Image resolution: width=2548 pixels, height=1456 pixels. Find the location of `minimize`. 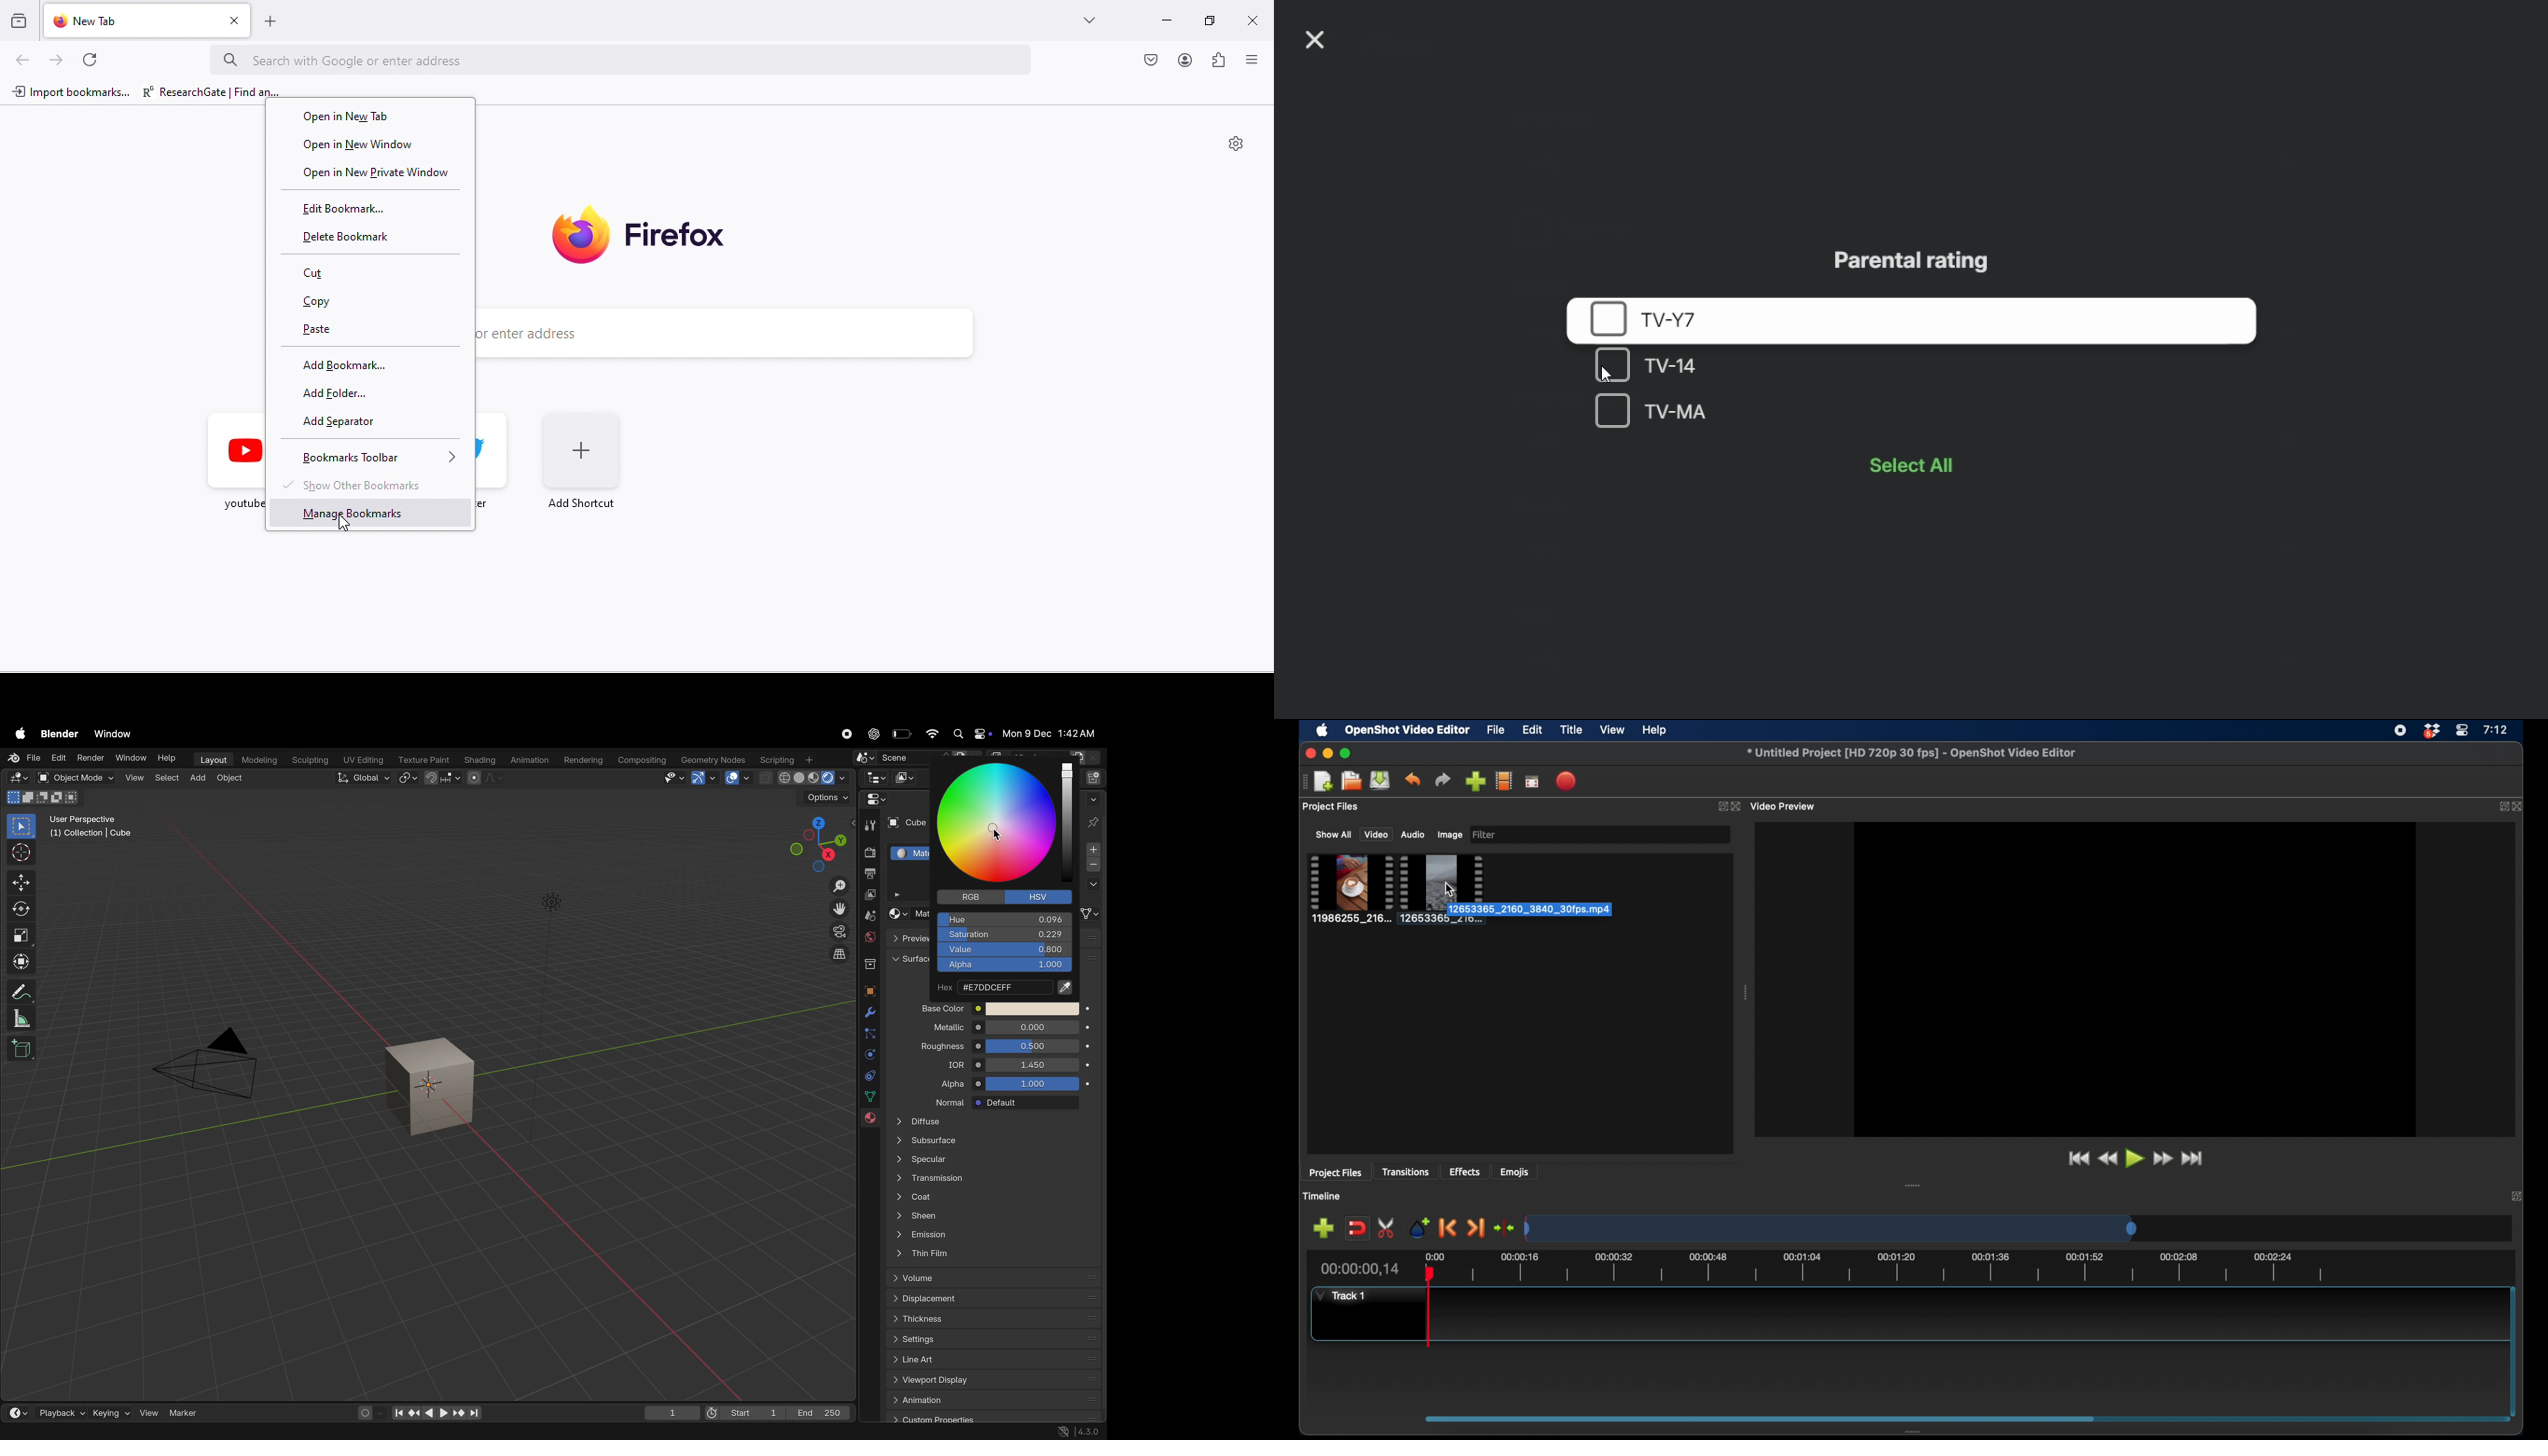

minimize is located at coordinates (1166, 21).